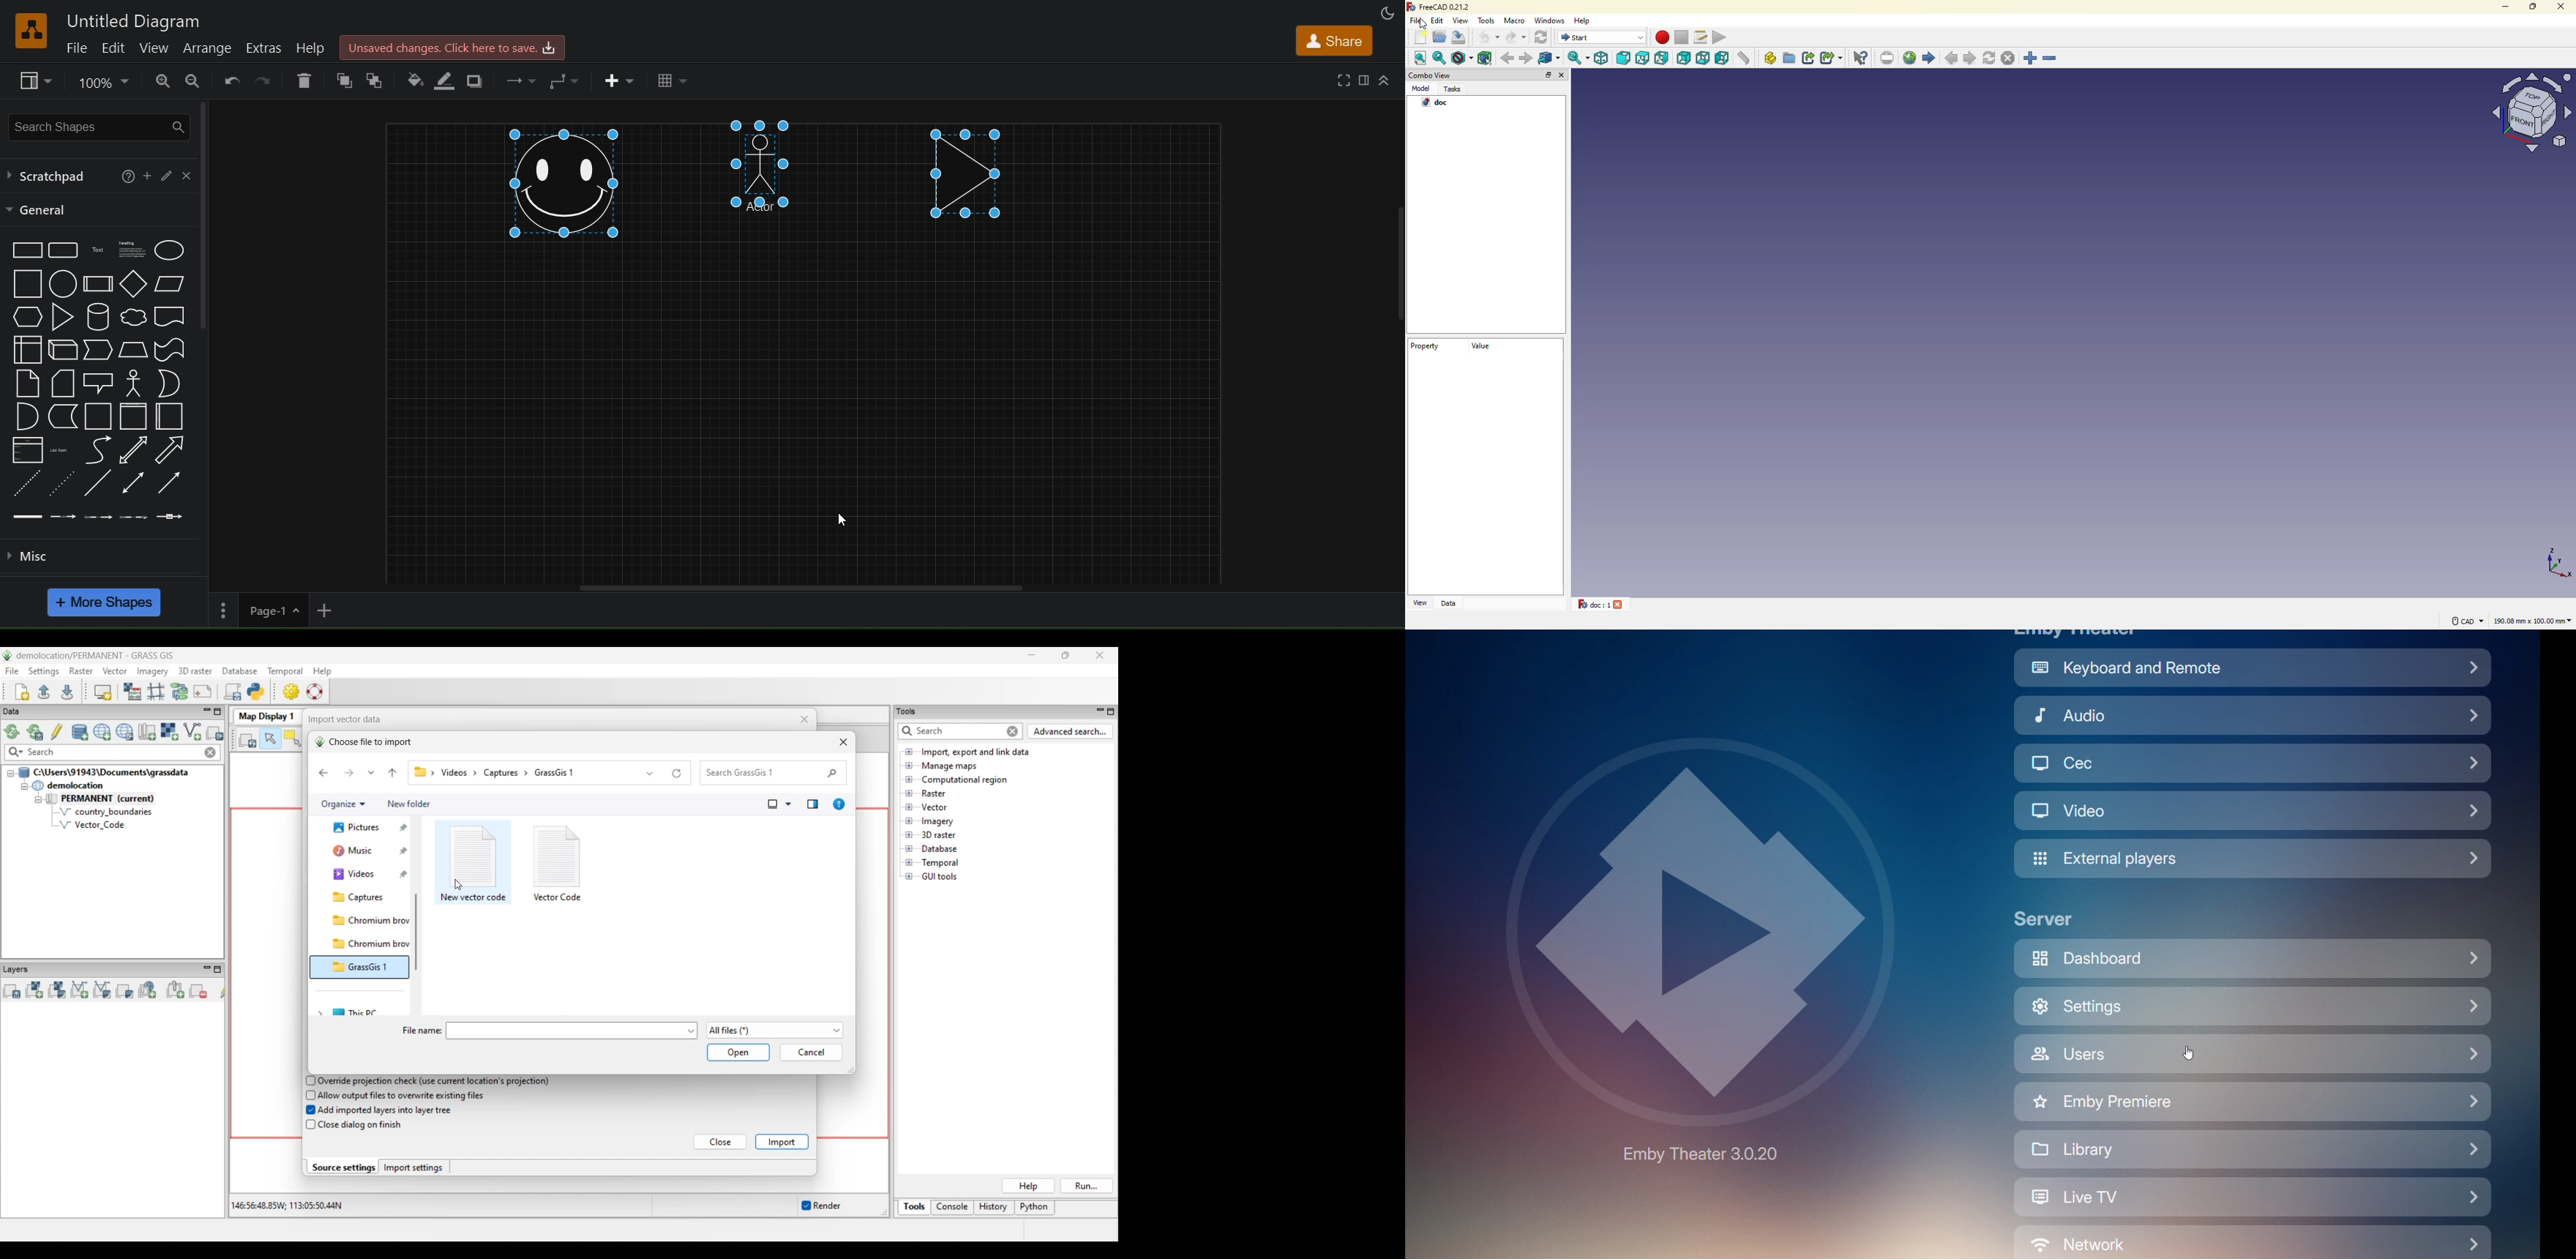 The image size is (2576, 1260). Describe the element at coordinates (229, 79) in the screenshot. I see `undo` at that location.